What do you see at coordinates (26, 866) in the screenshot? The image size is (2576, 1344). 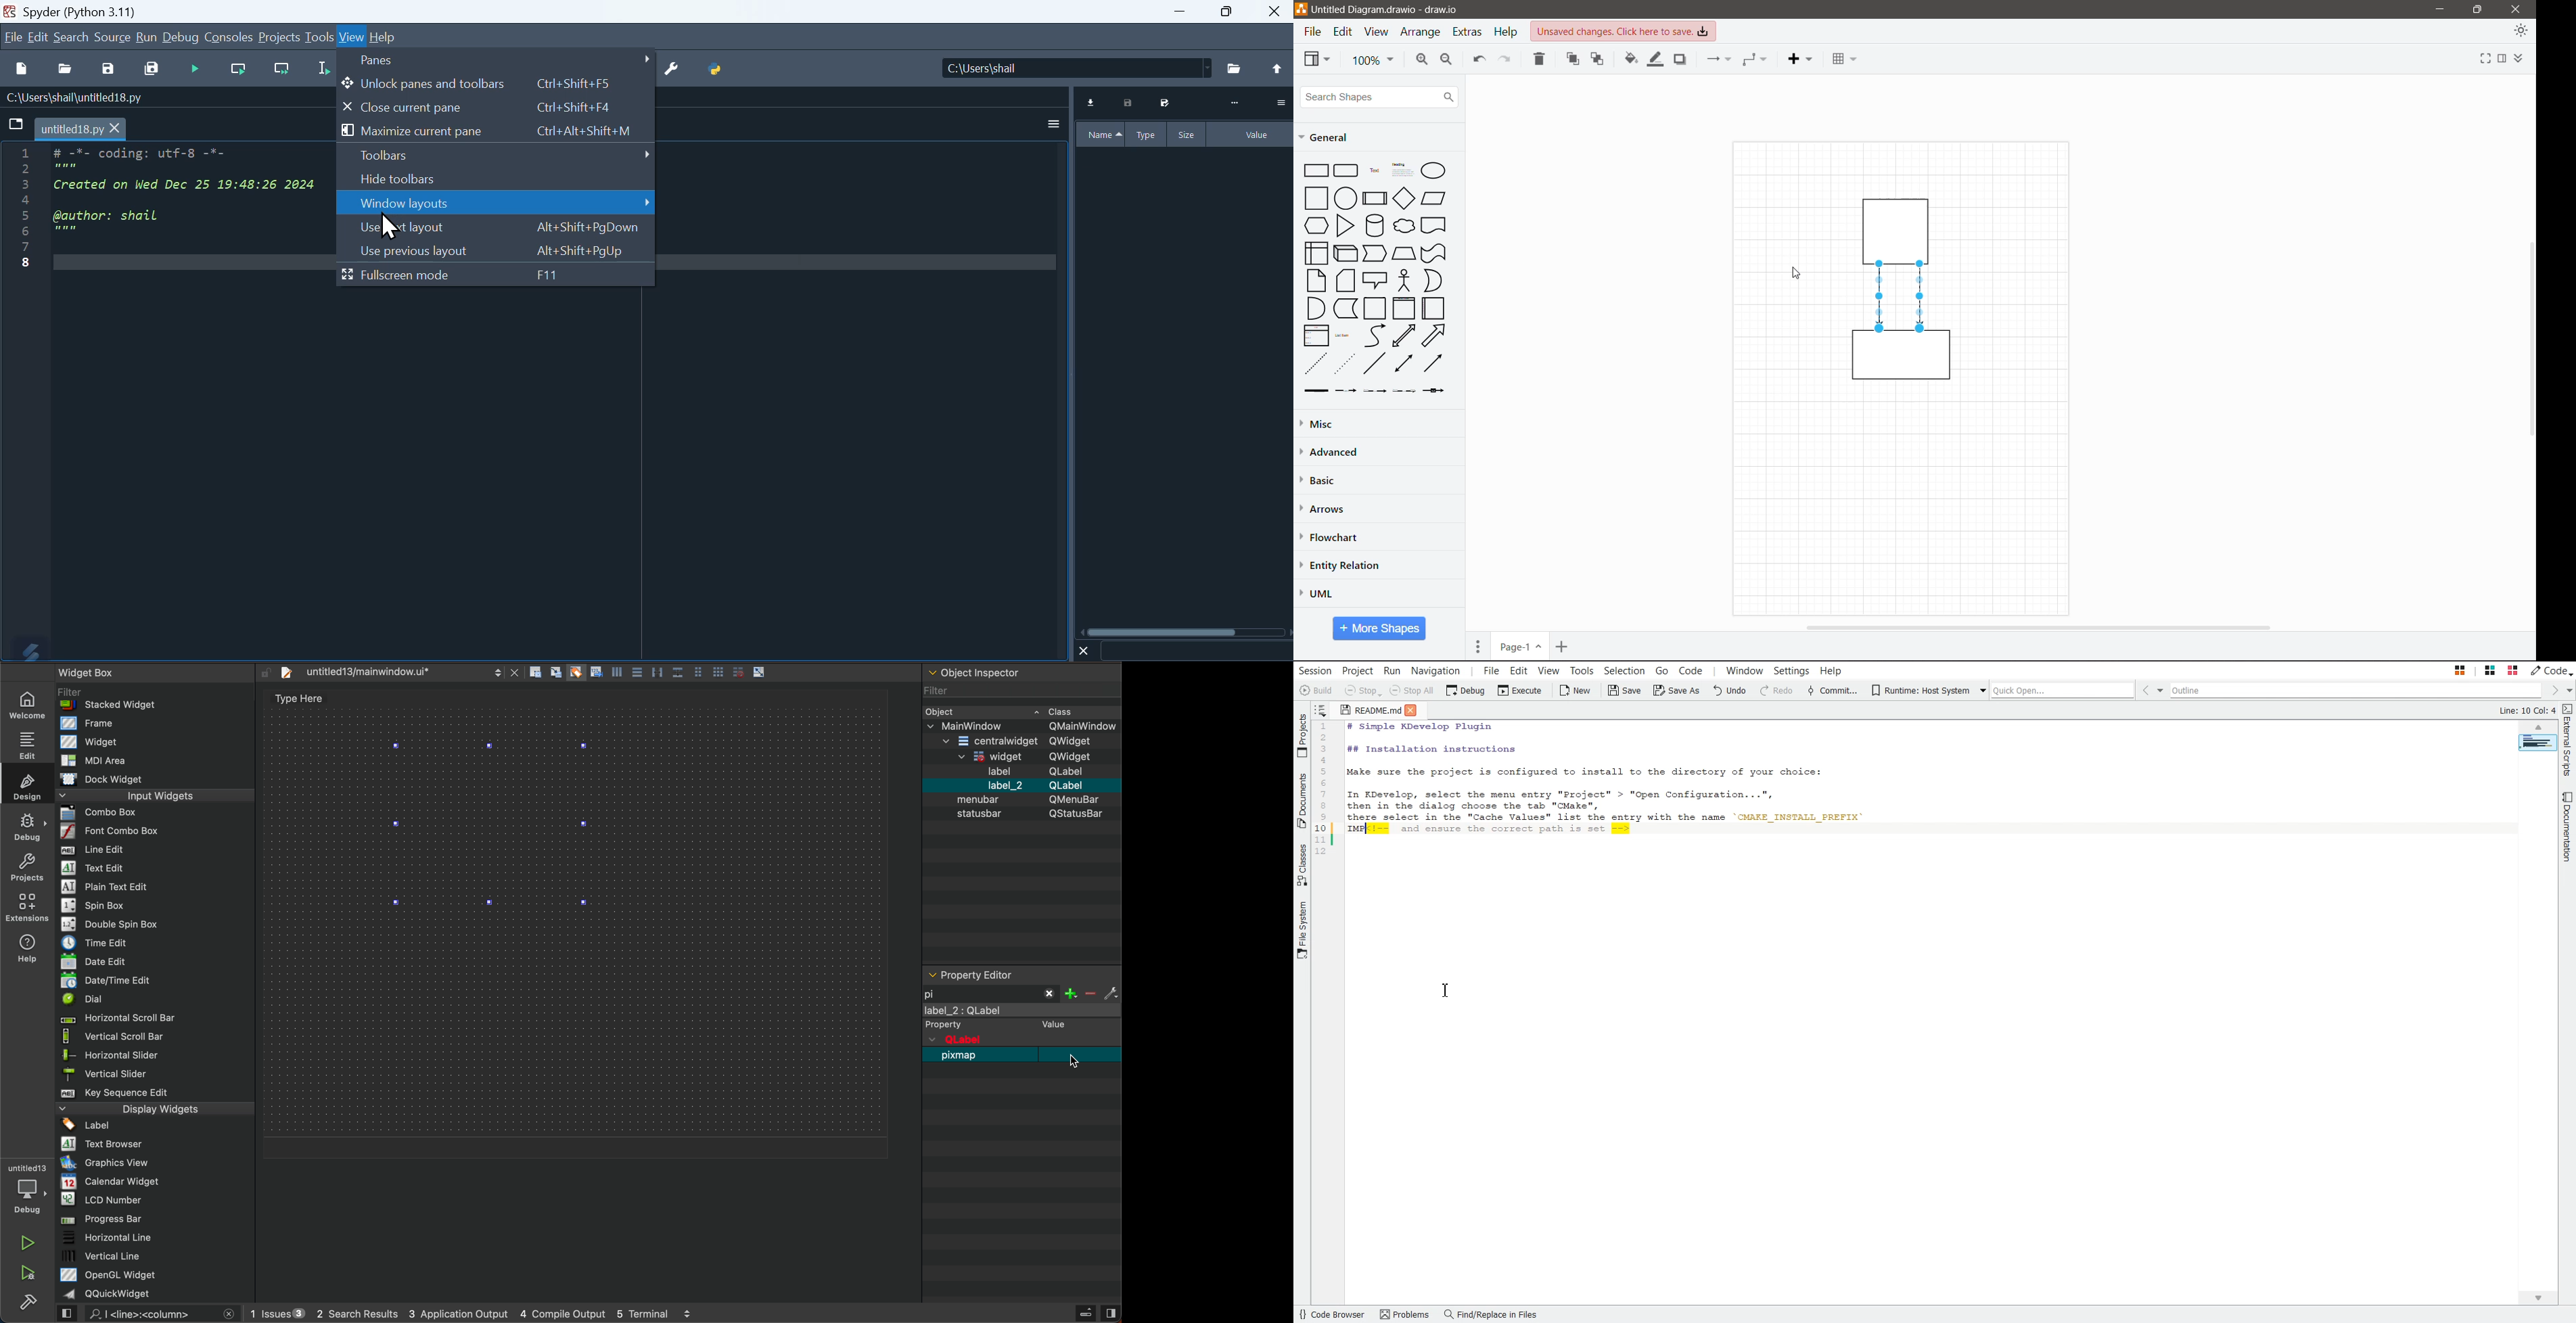 I see `projects` at bounding box center [26, 866].